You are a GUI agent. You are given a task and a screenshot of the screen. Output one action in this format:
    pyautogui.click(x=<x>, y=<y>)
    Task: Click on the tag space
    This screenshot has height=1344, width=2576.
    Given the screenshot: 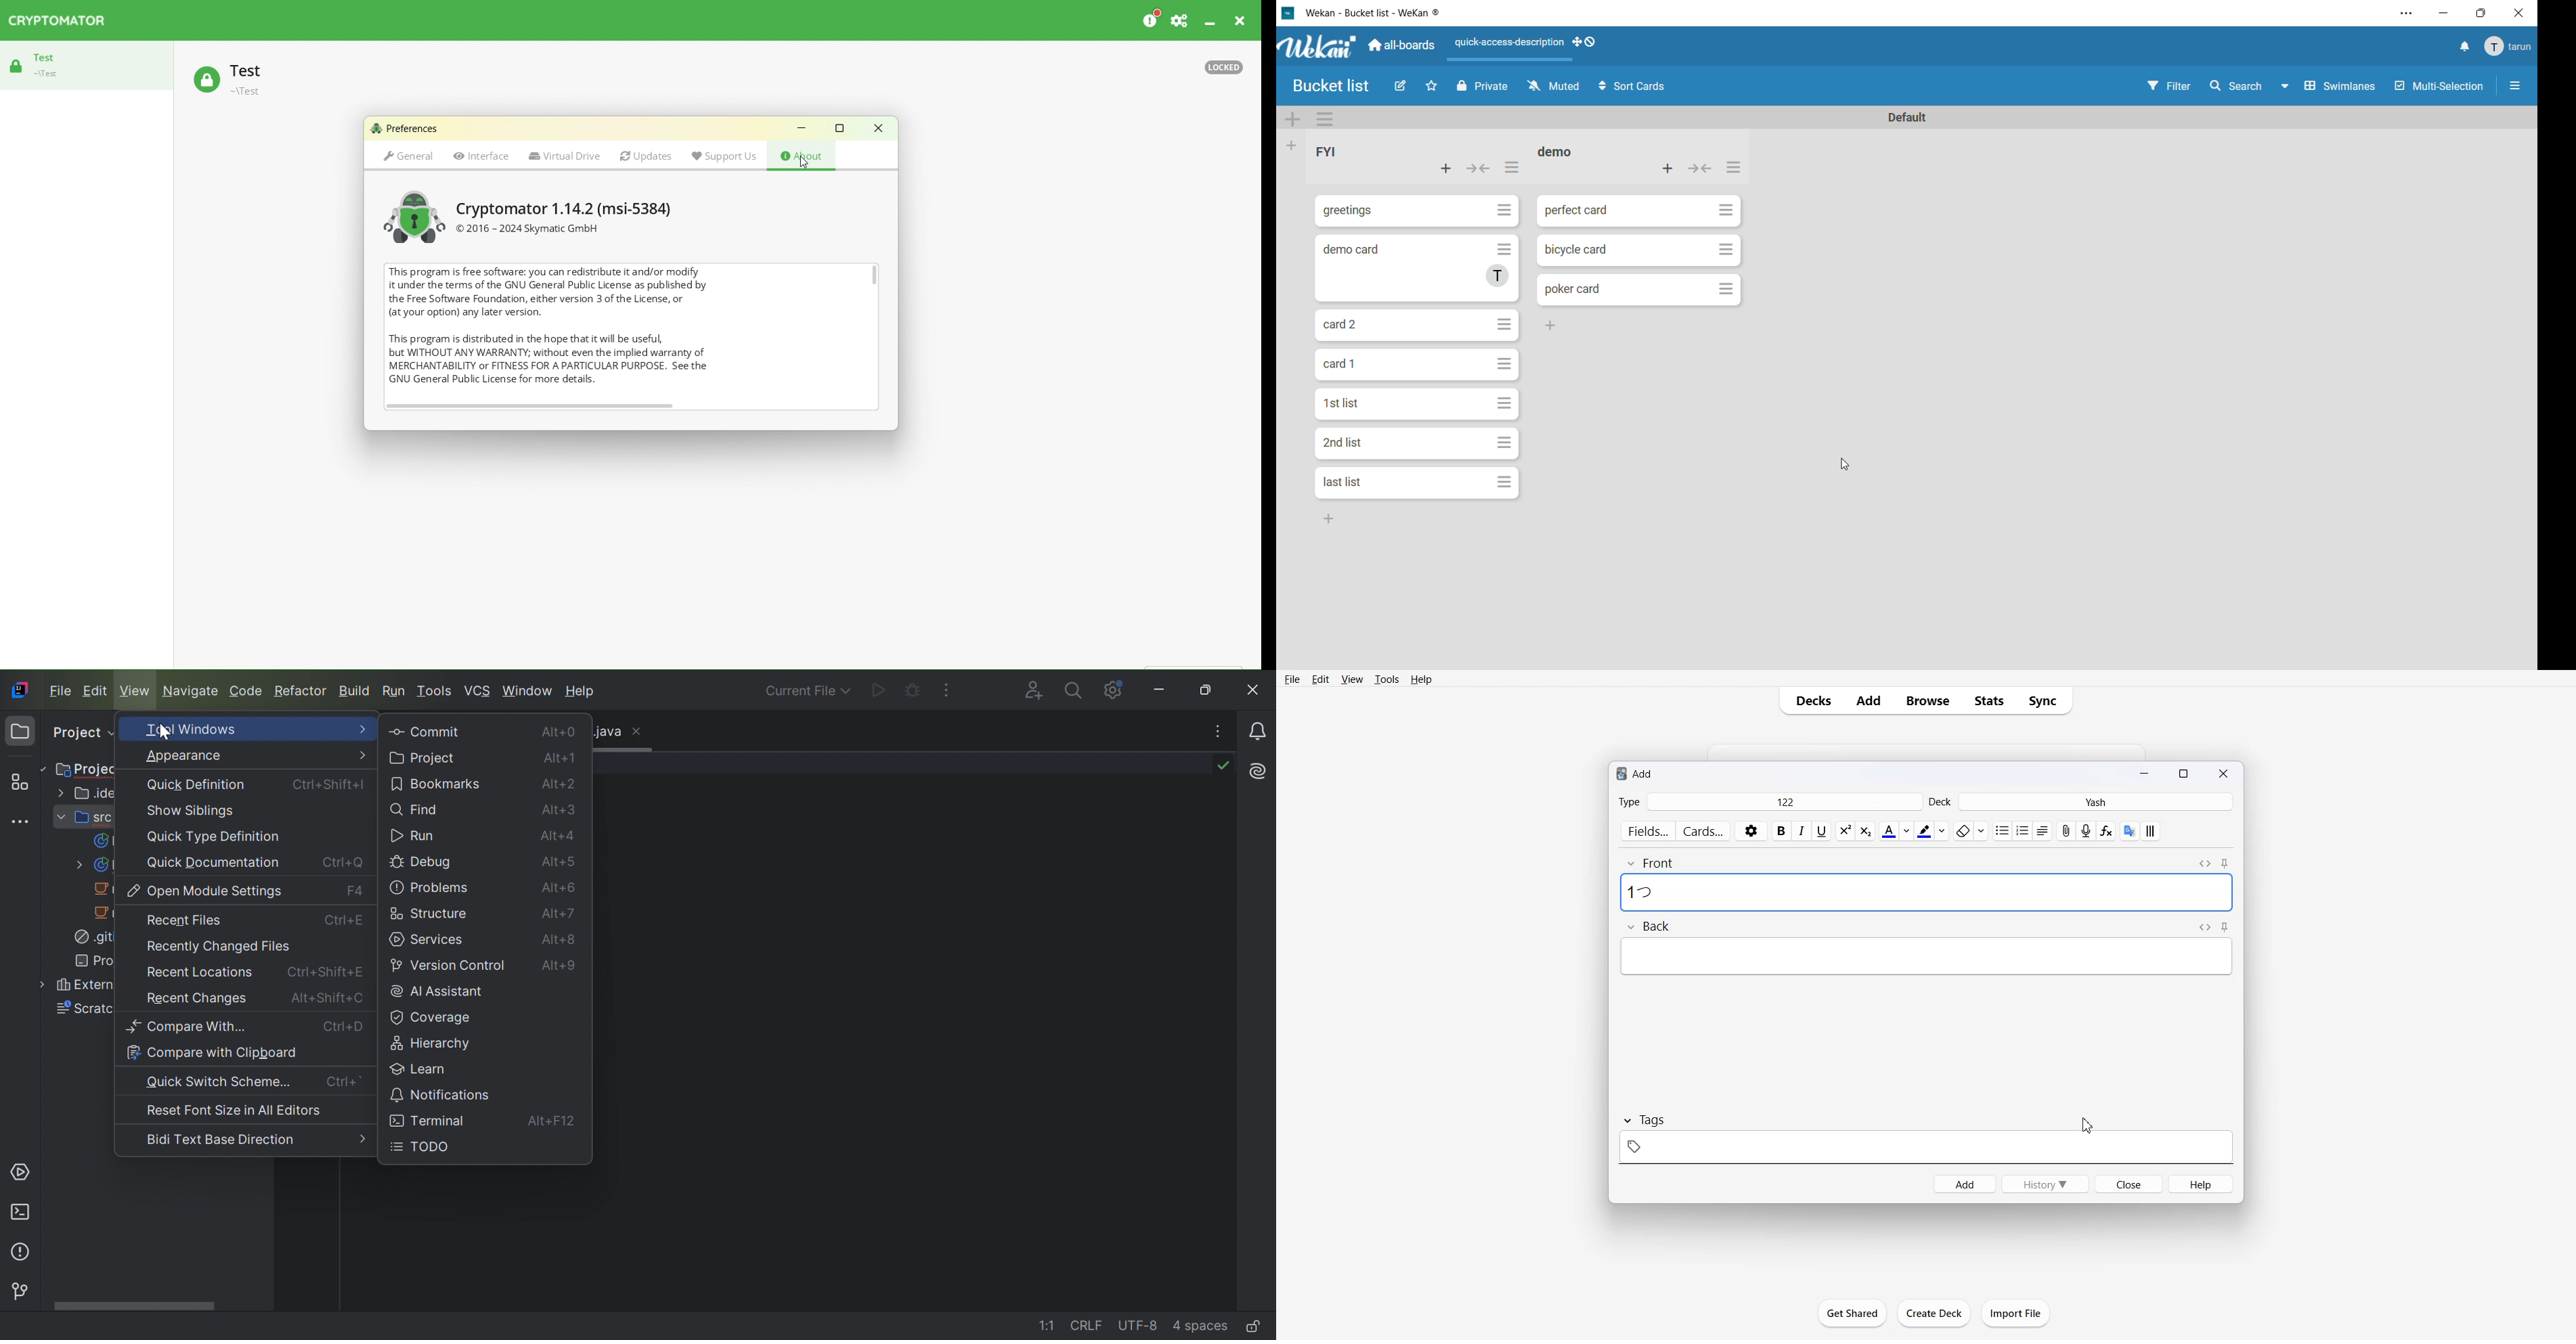 What is the action you would take?
    pyautogui.click(x=1925, y=1146)
    